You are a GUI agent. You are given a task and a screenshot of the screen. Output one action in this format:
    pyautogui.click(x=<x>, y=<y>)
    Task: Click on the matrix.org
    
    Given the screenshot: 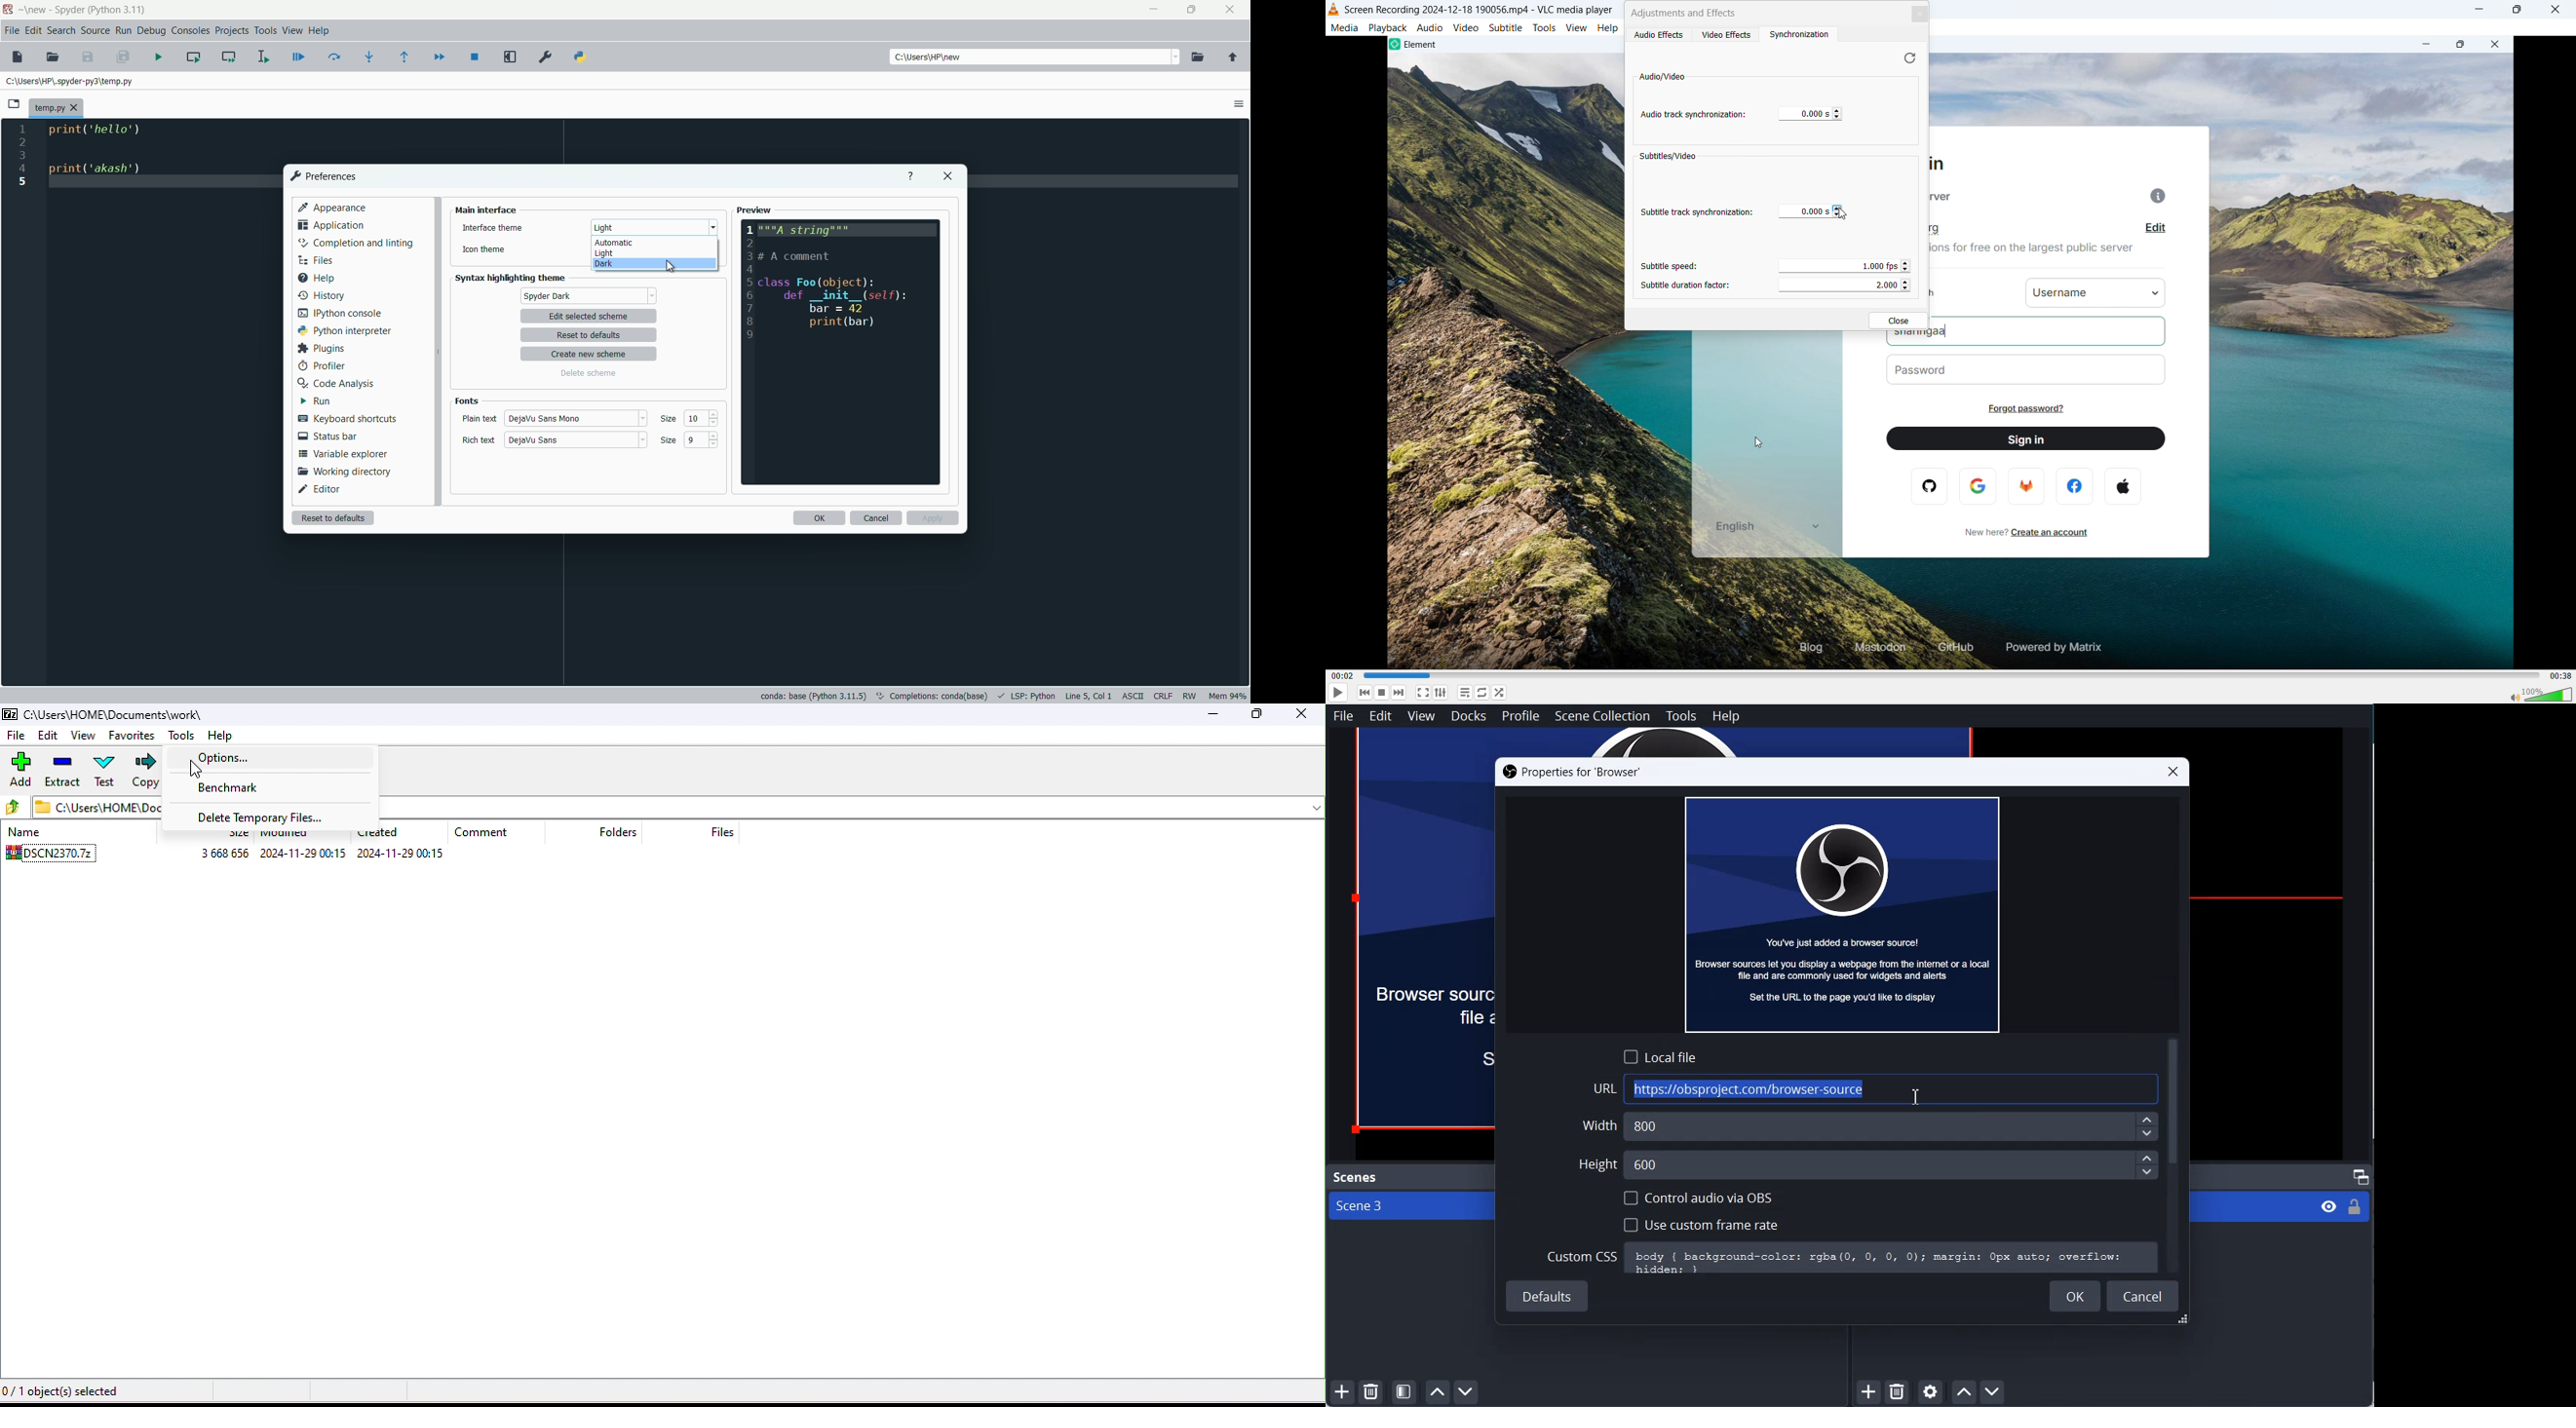 What is the action you would take?
    pyautogui.click(x=1948, y=229)
    